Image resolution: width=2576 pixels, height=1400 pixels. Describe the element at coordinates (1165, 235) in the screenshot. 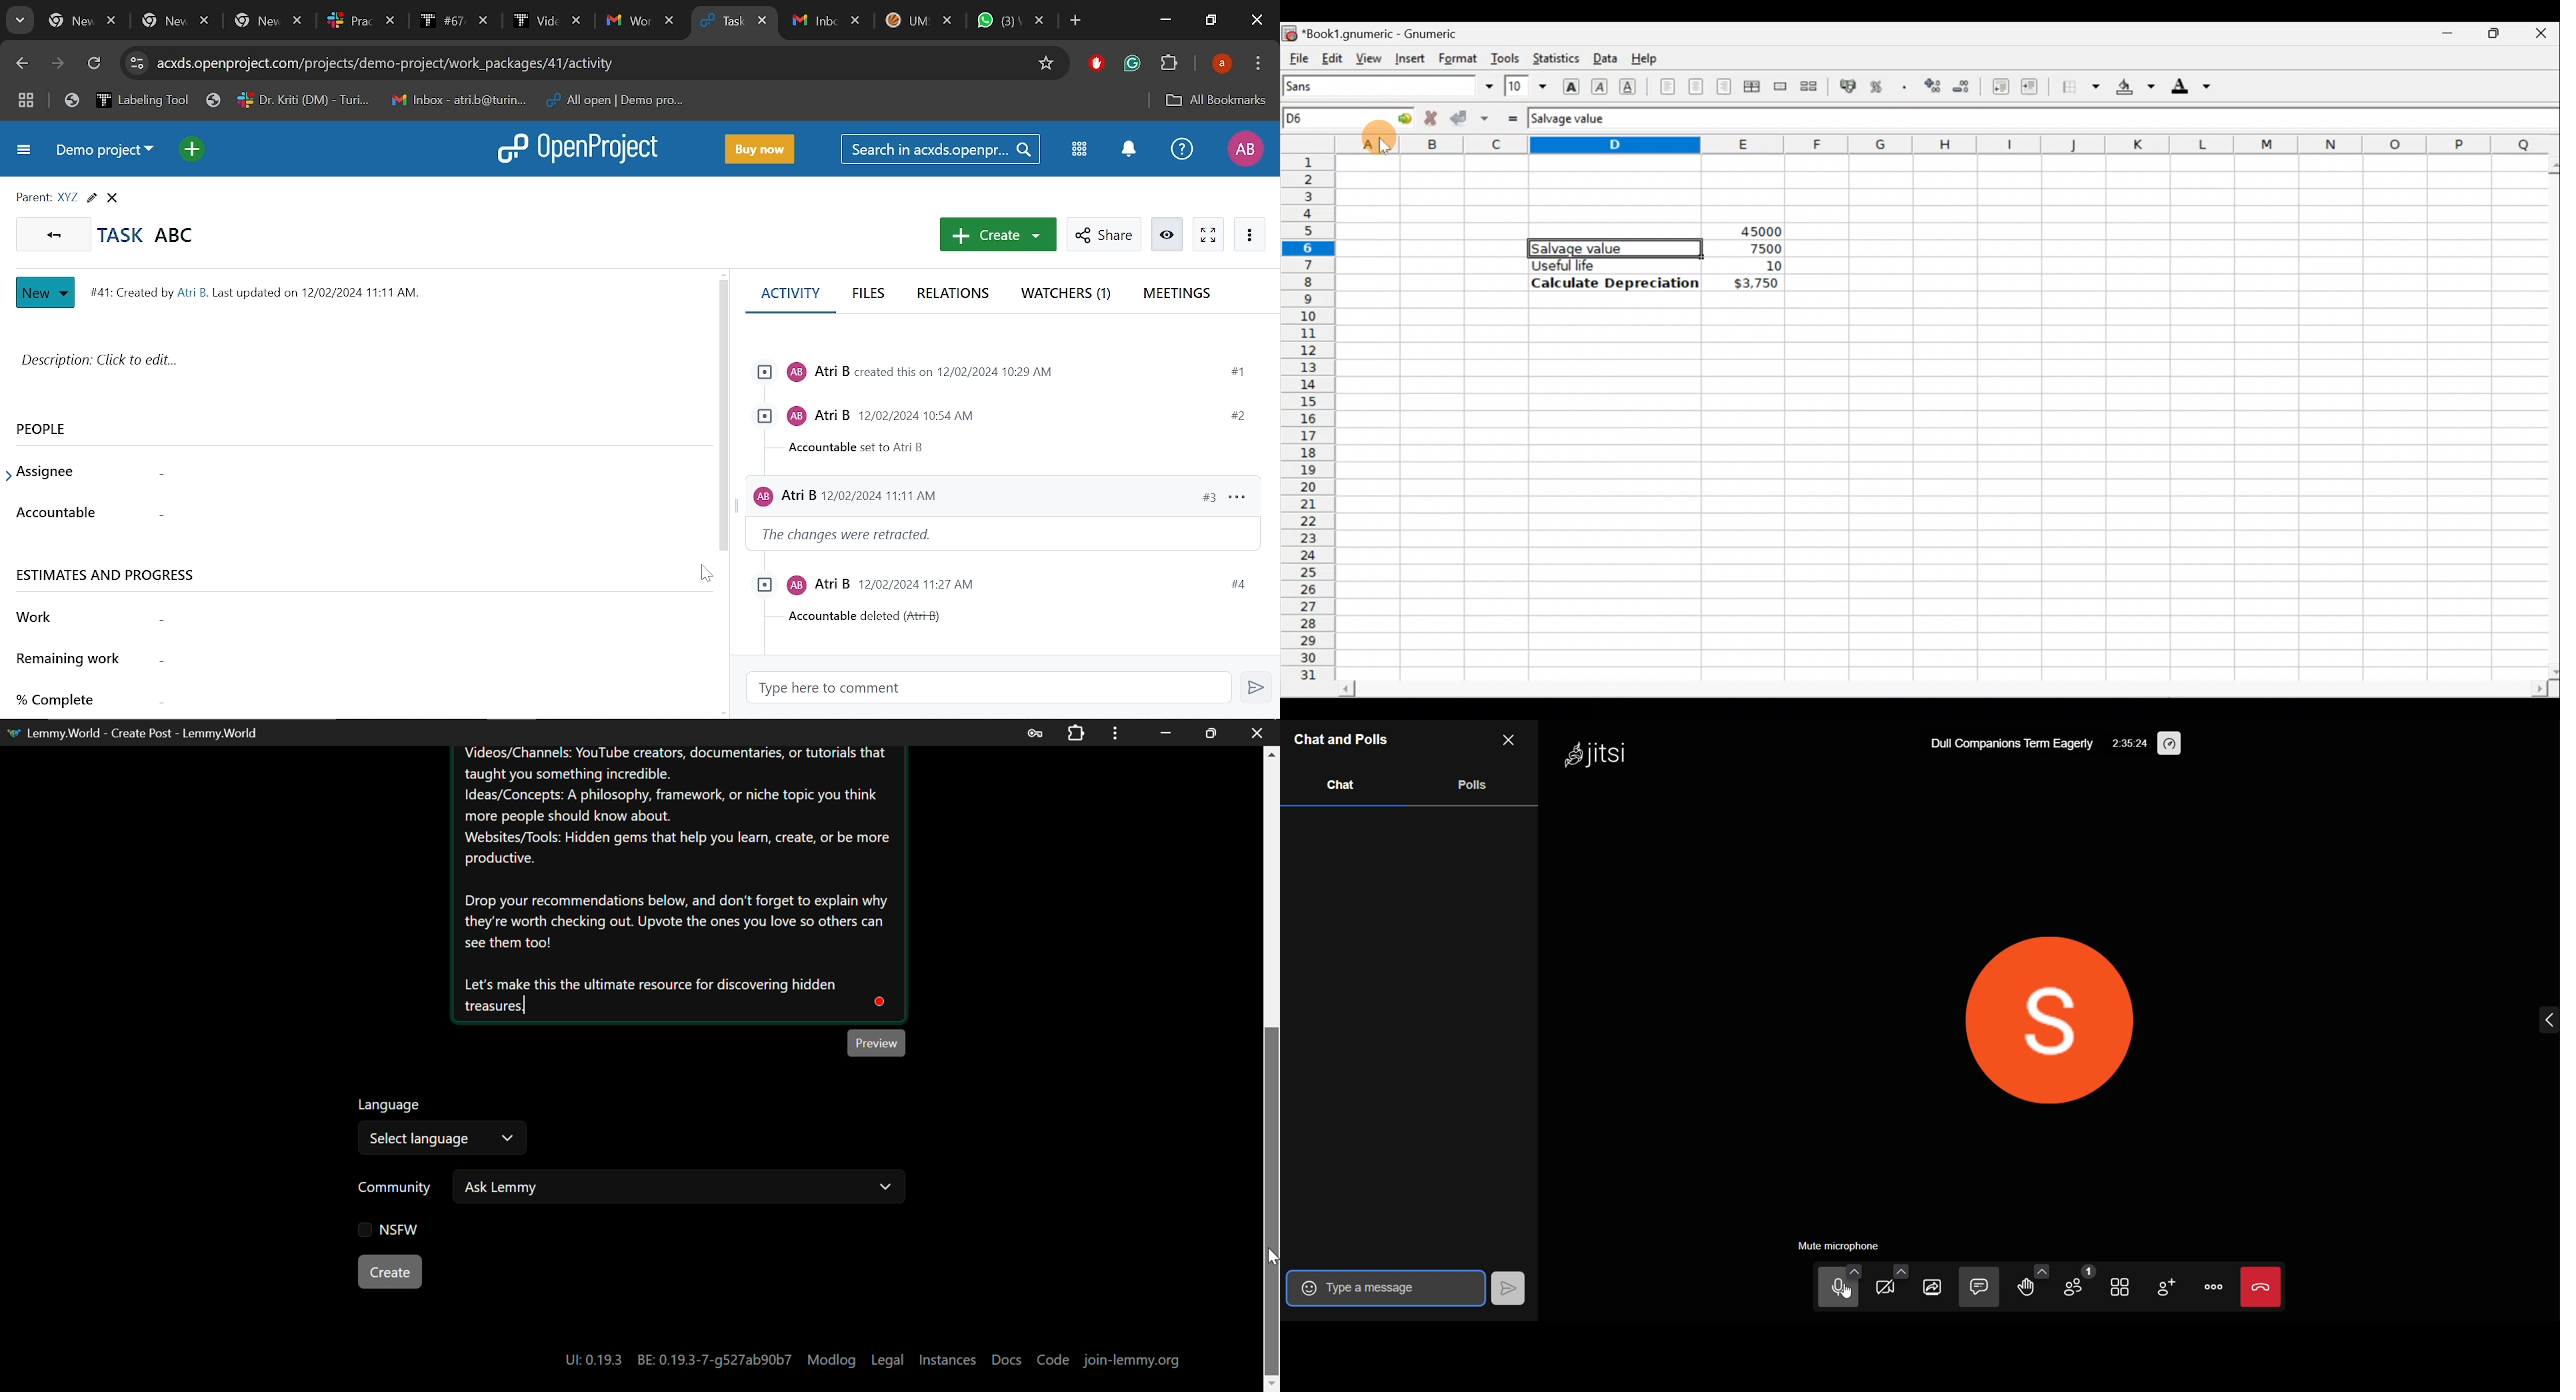

I see `Unwatch workpackage` at that location.